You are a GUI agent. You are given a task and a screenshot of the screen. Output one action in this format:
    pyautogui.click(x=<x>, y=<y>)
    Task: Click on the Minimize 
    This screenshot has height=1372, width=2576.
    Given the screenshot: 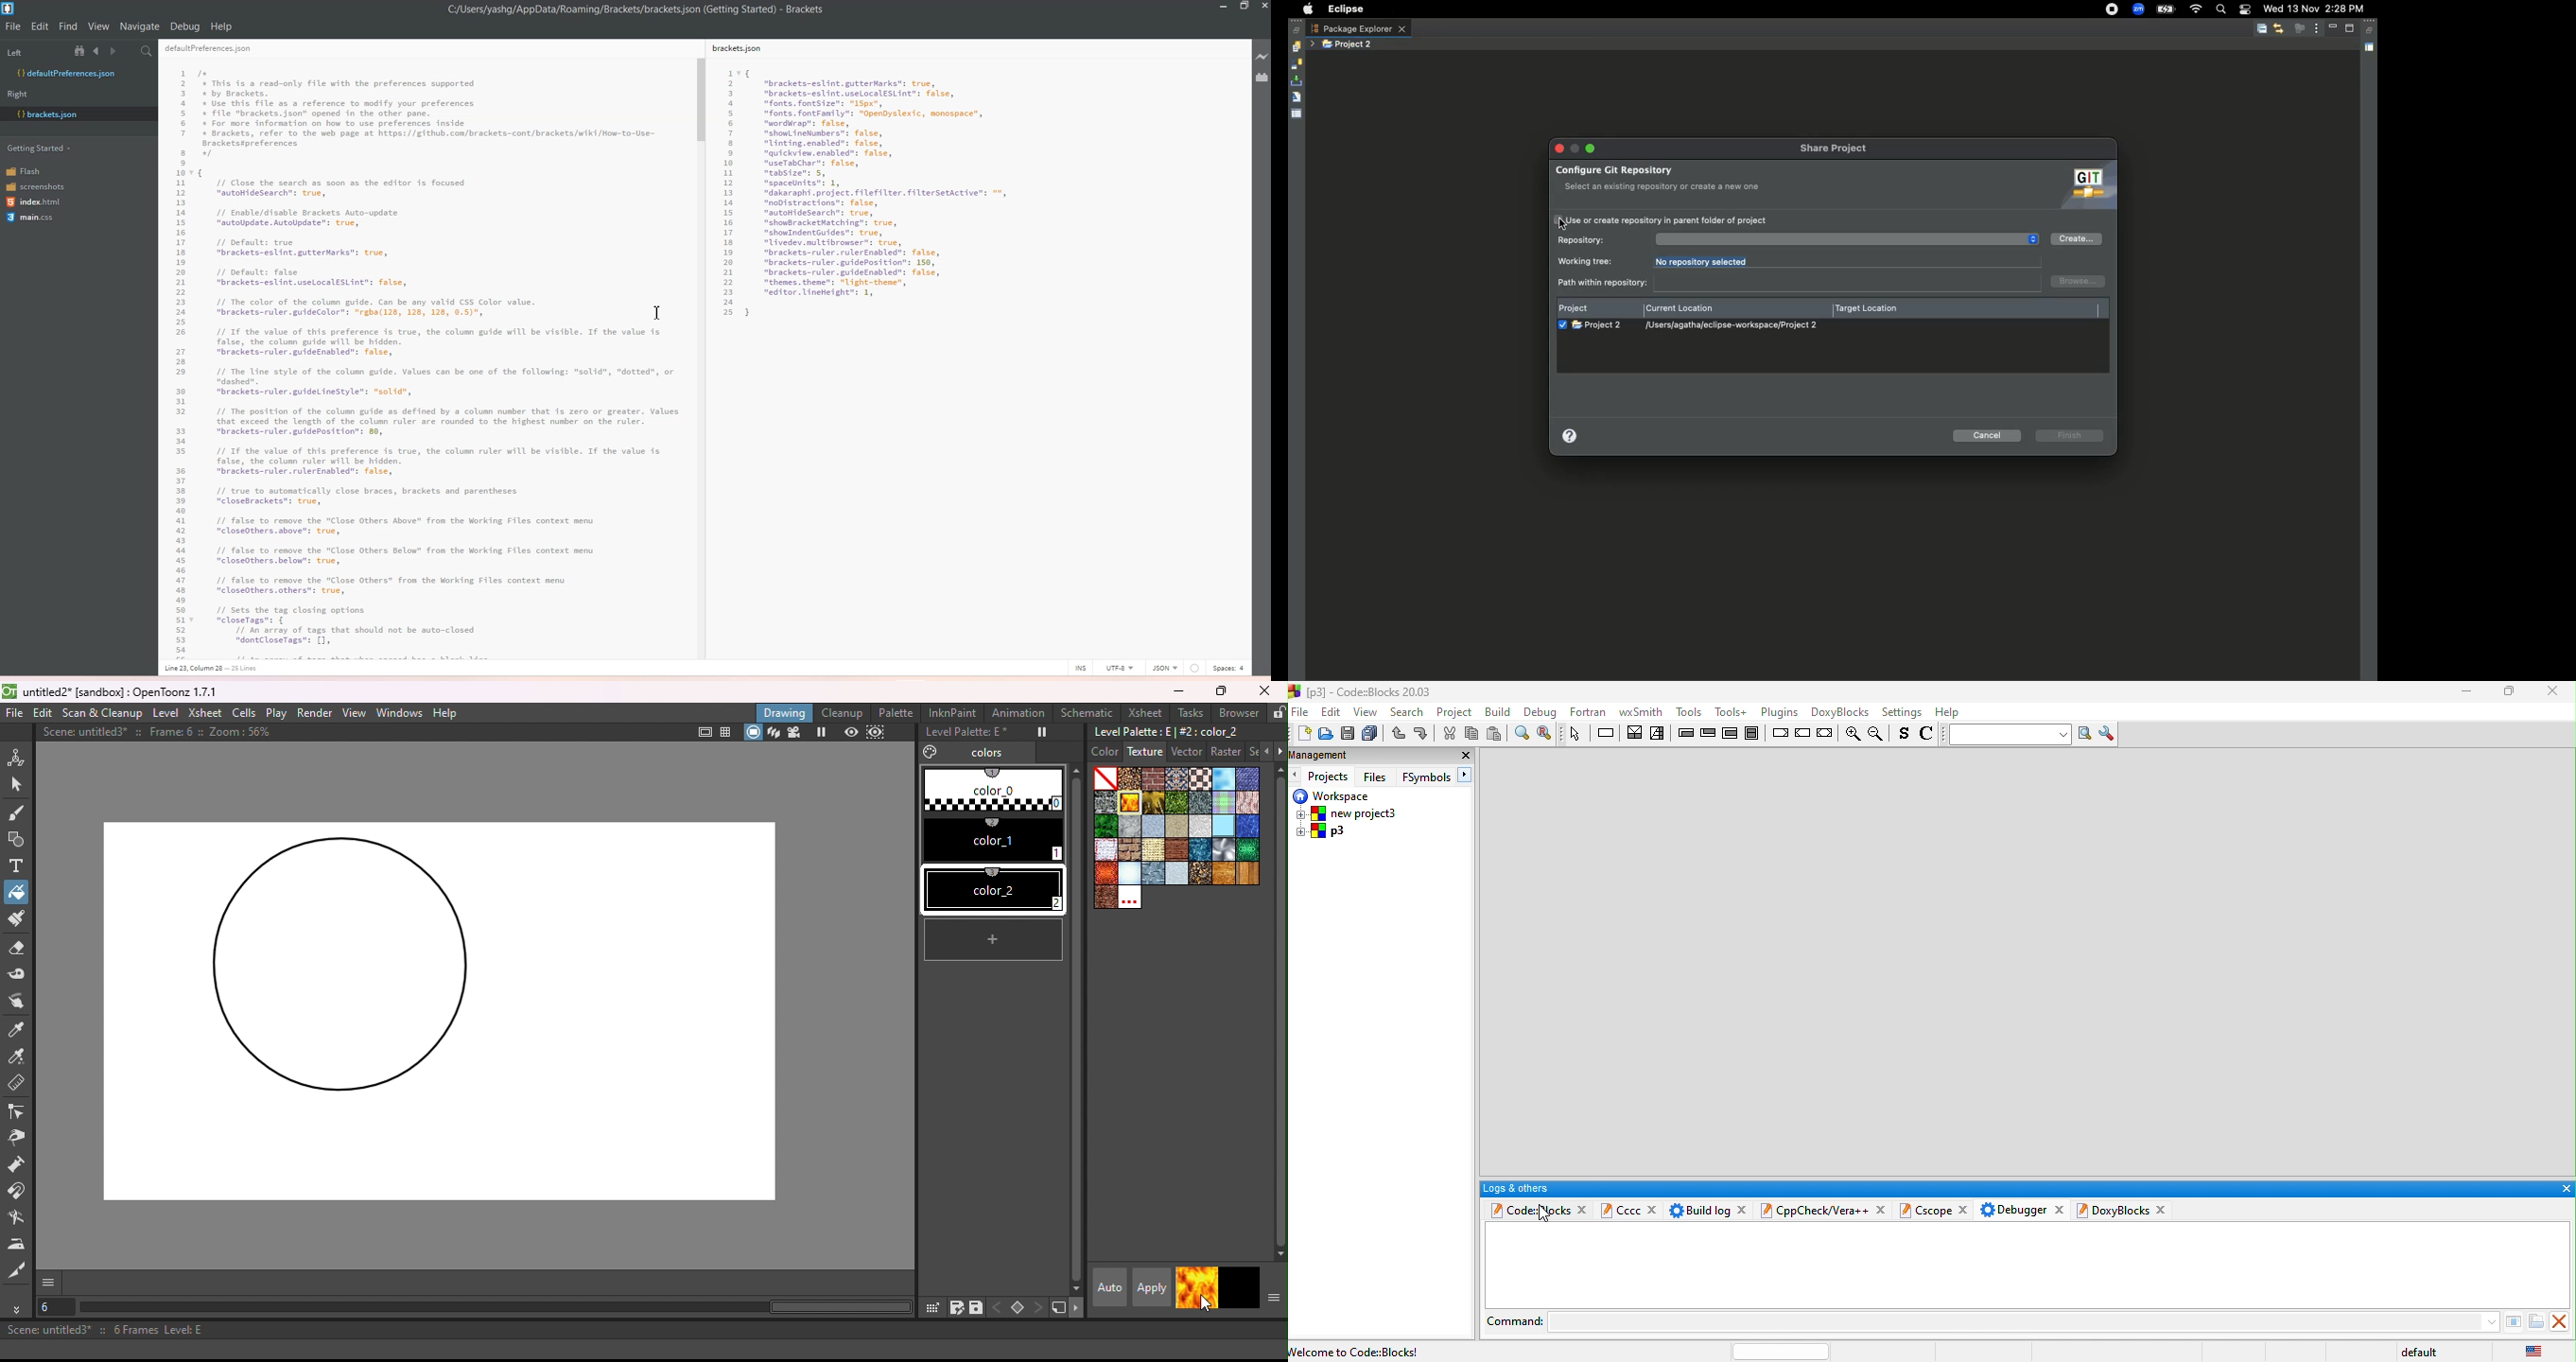 What is the action you would take?
    pyautogui.click(x=1176, y=690)
    